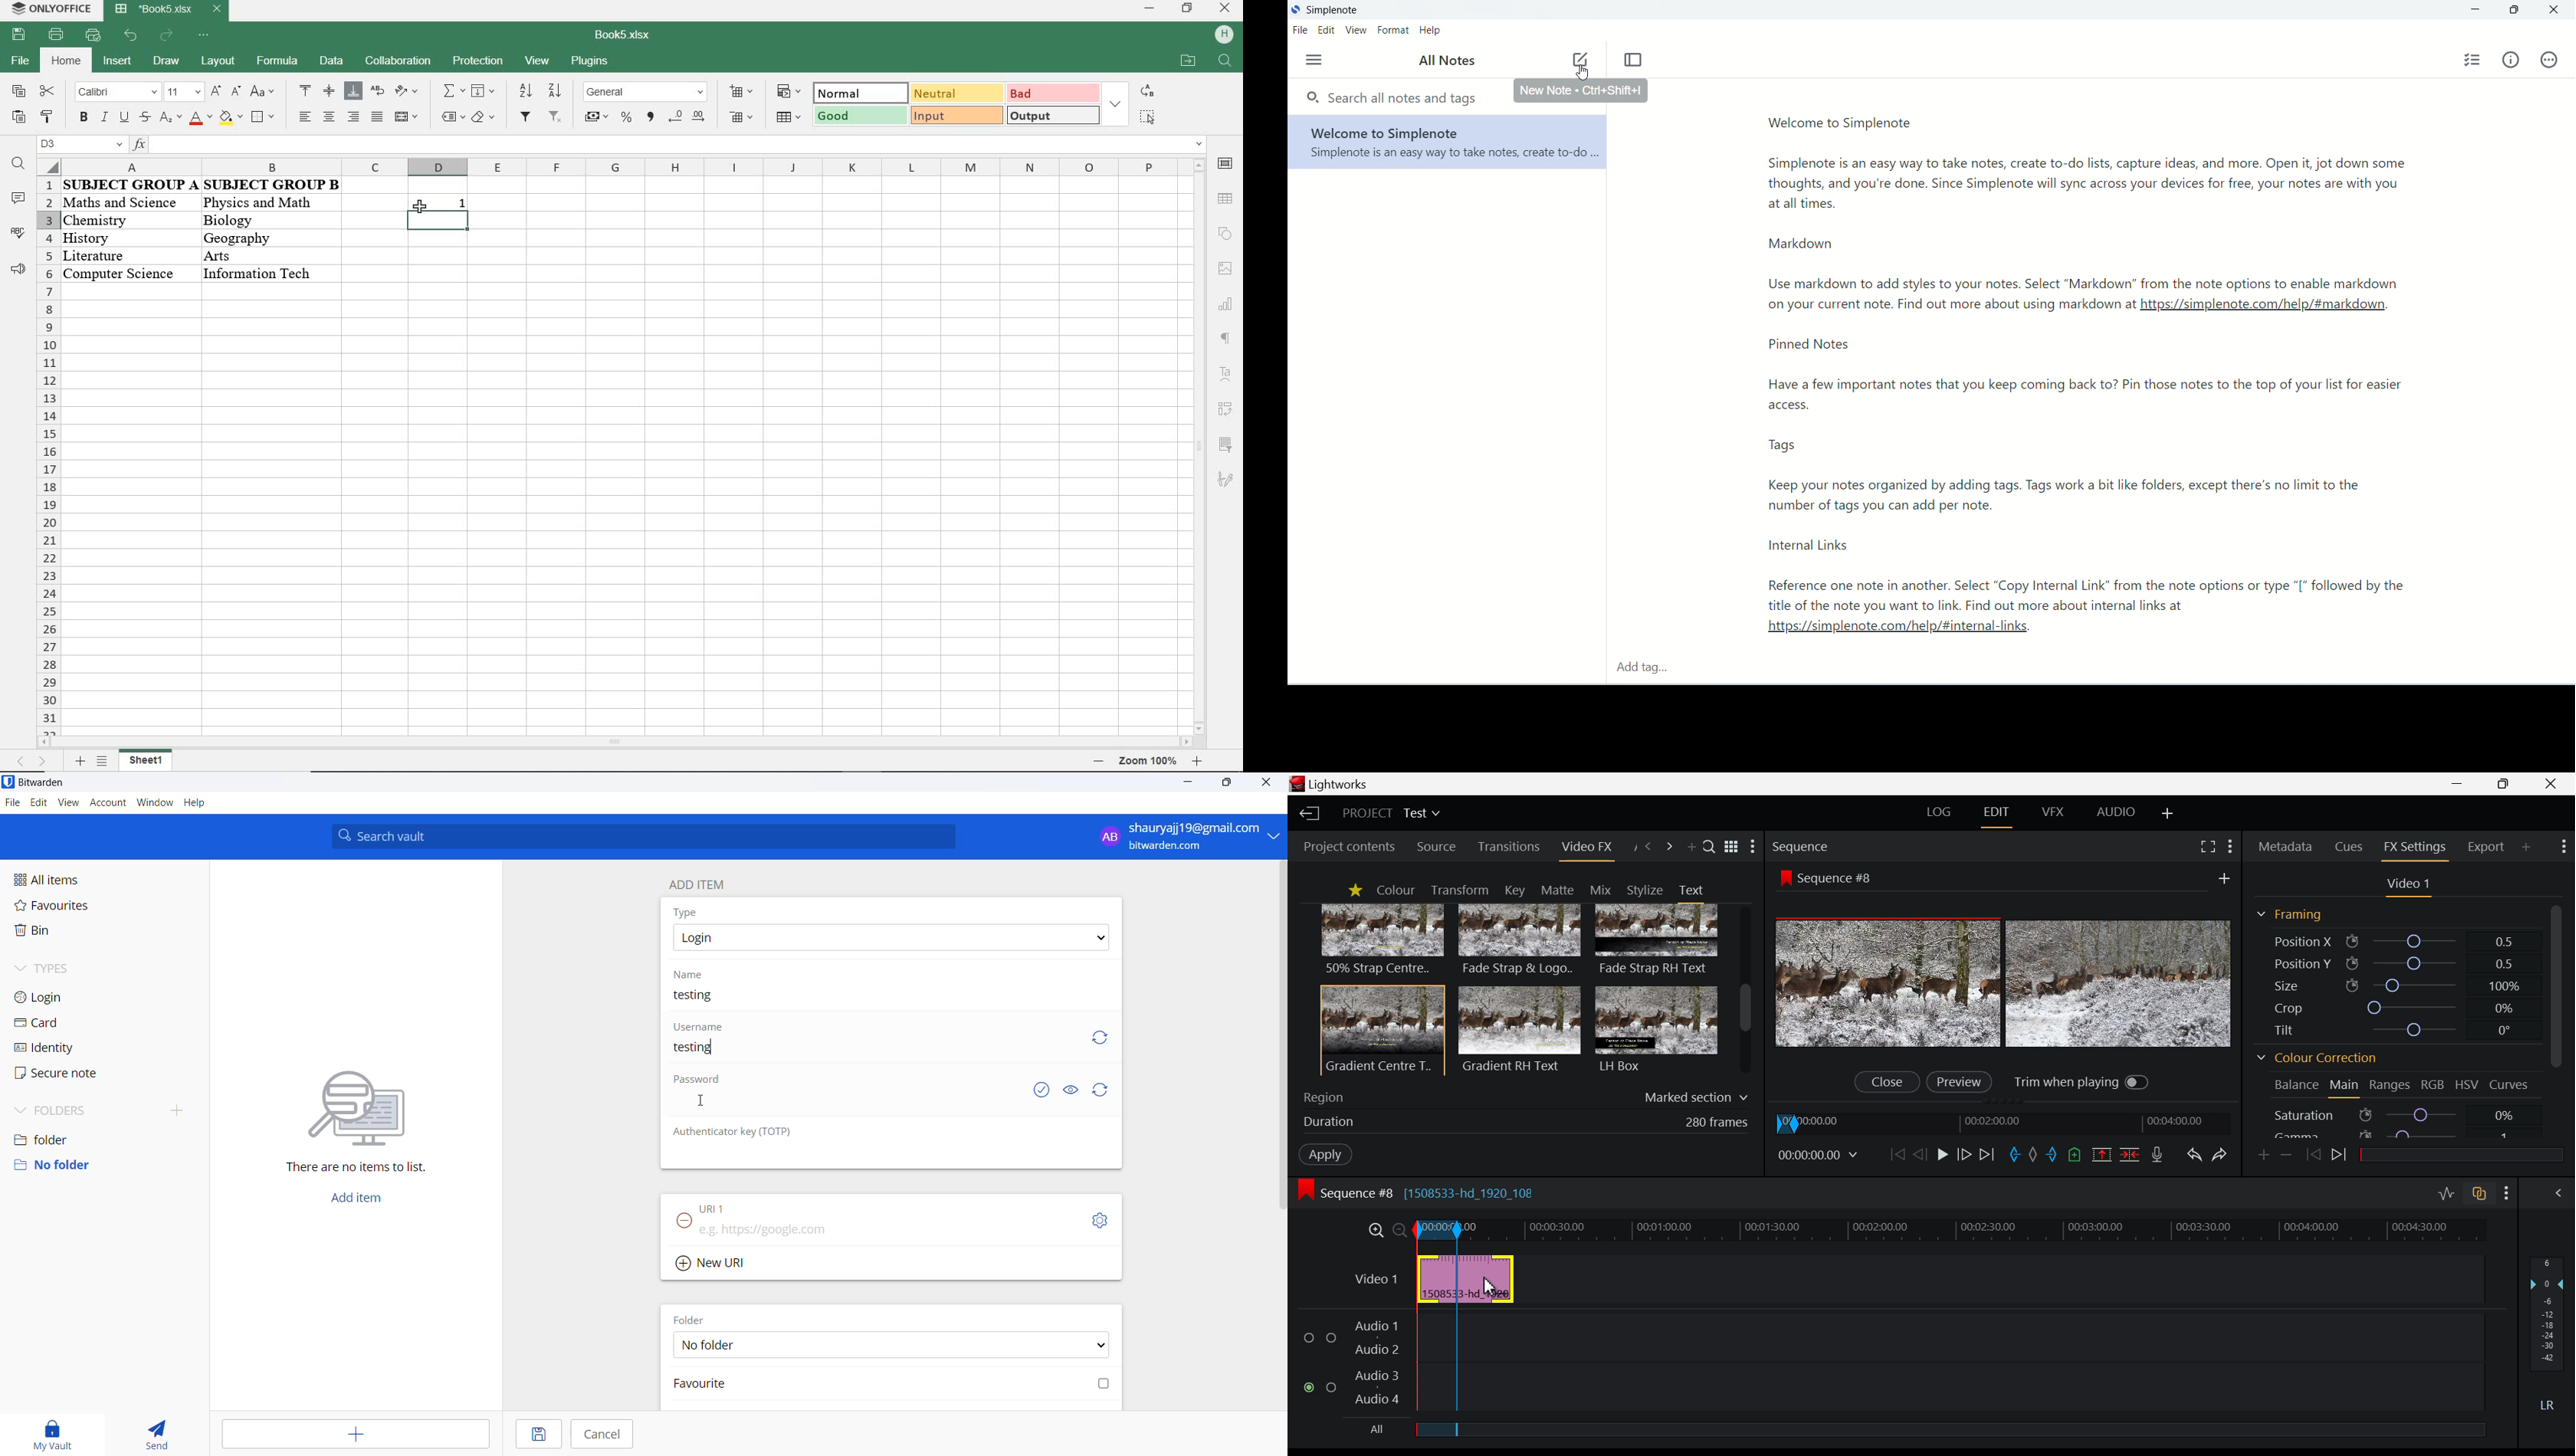 The width and height of the screenshot is (2576, 1456). What do you see at coordinates (1316, 1366) in the screenshot?
I see `audio input checkbox` at bounding box center [1316, 1366].